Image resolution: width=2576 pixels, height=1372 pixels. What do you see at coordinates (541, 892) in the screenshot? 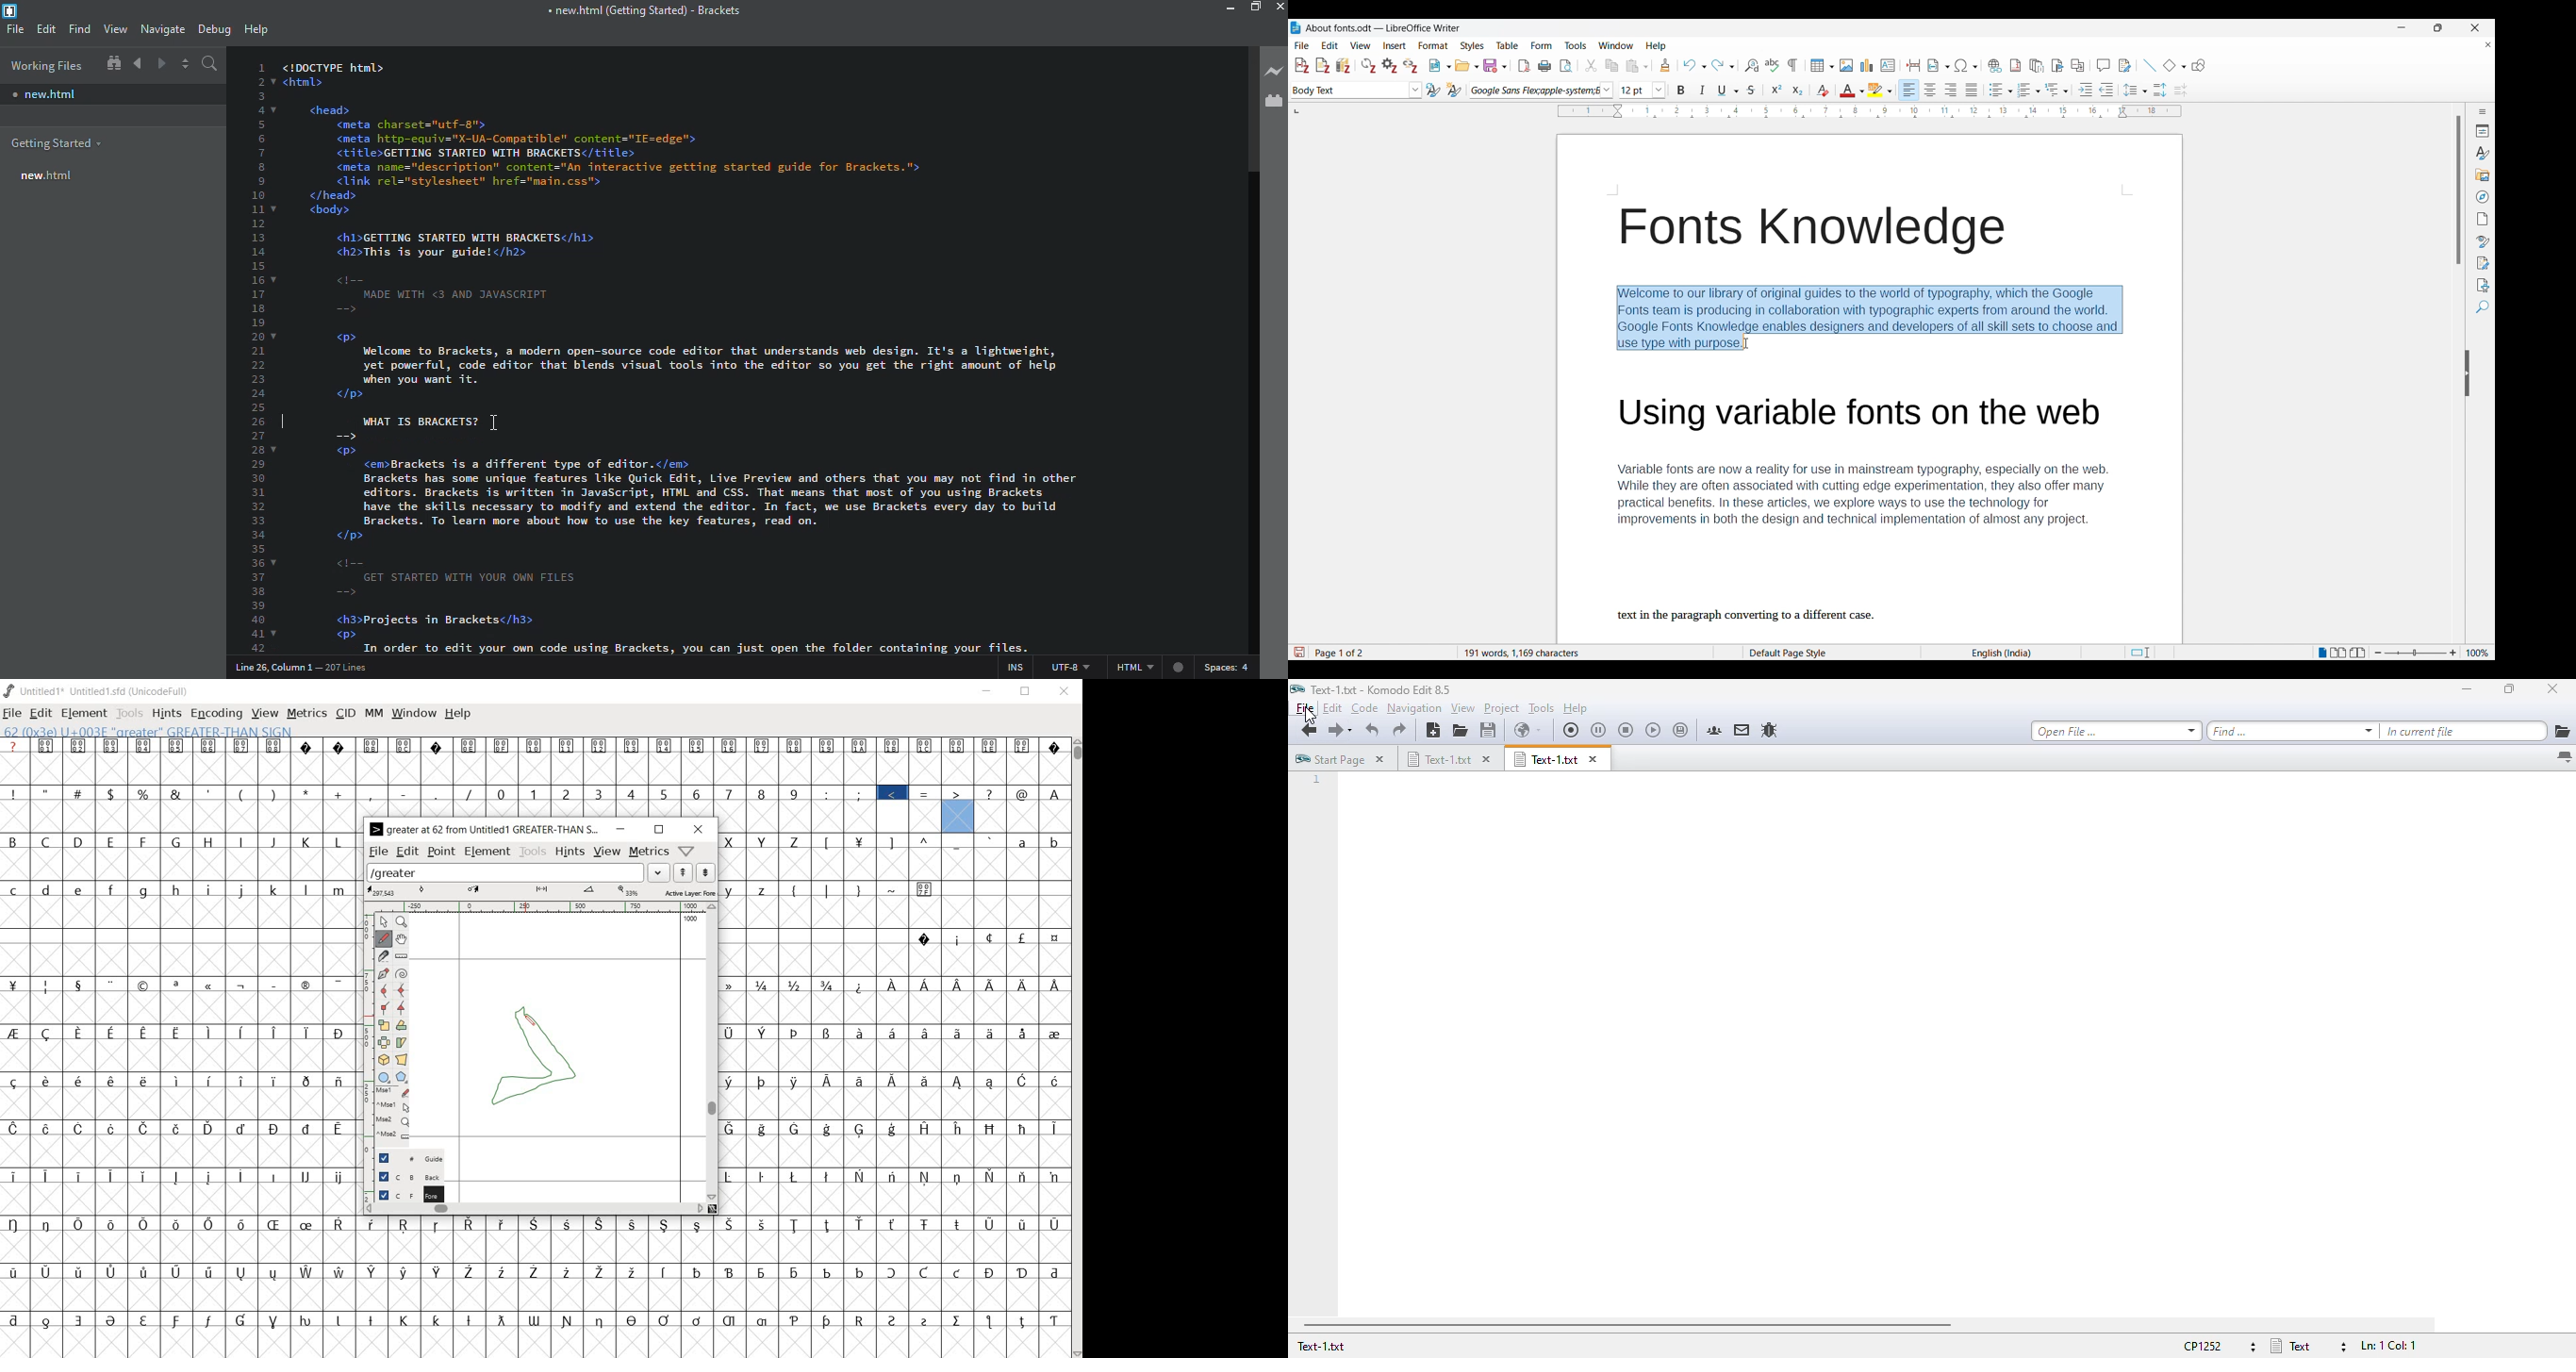
I see `active layer: foreground` at bounding box center [541, 892].